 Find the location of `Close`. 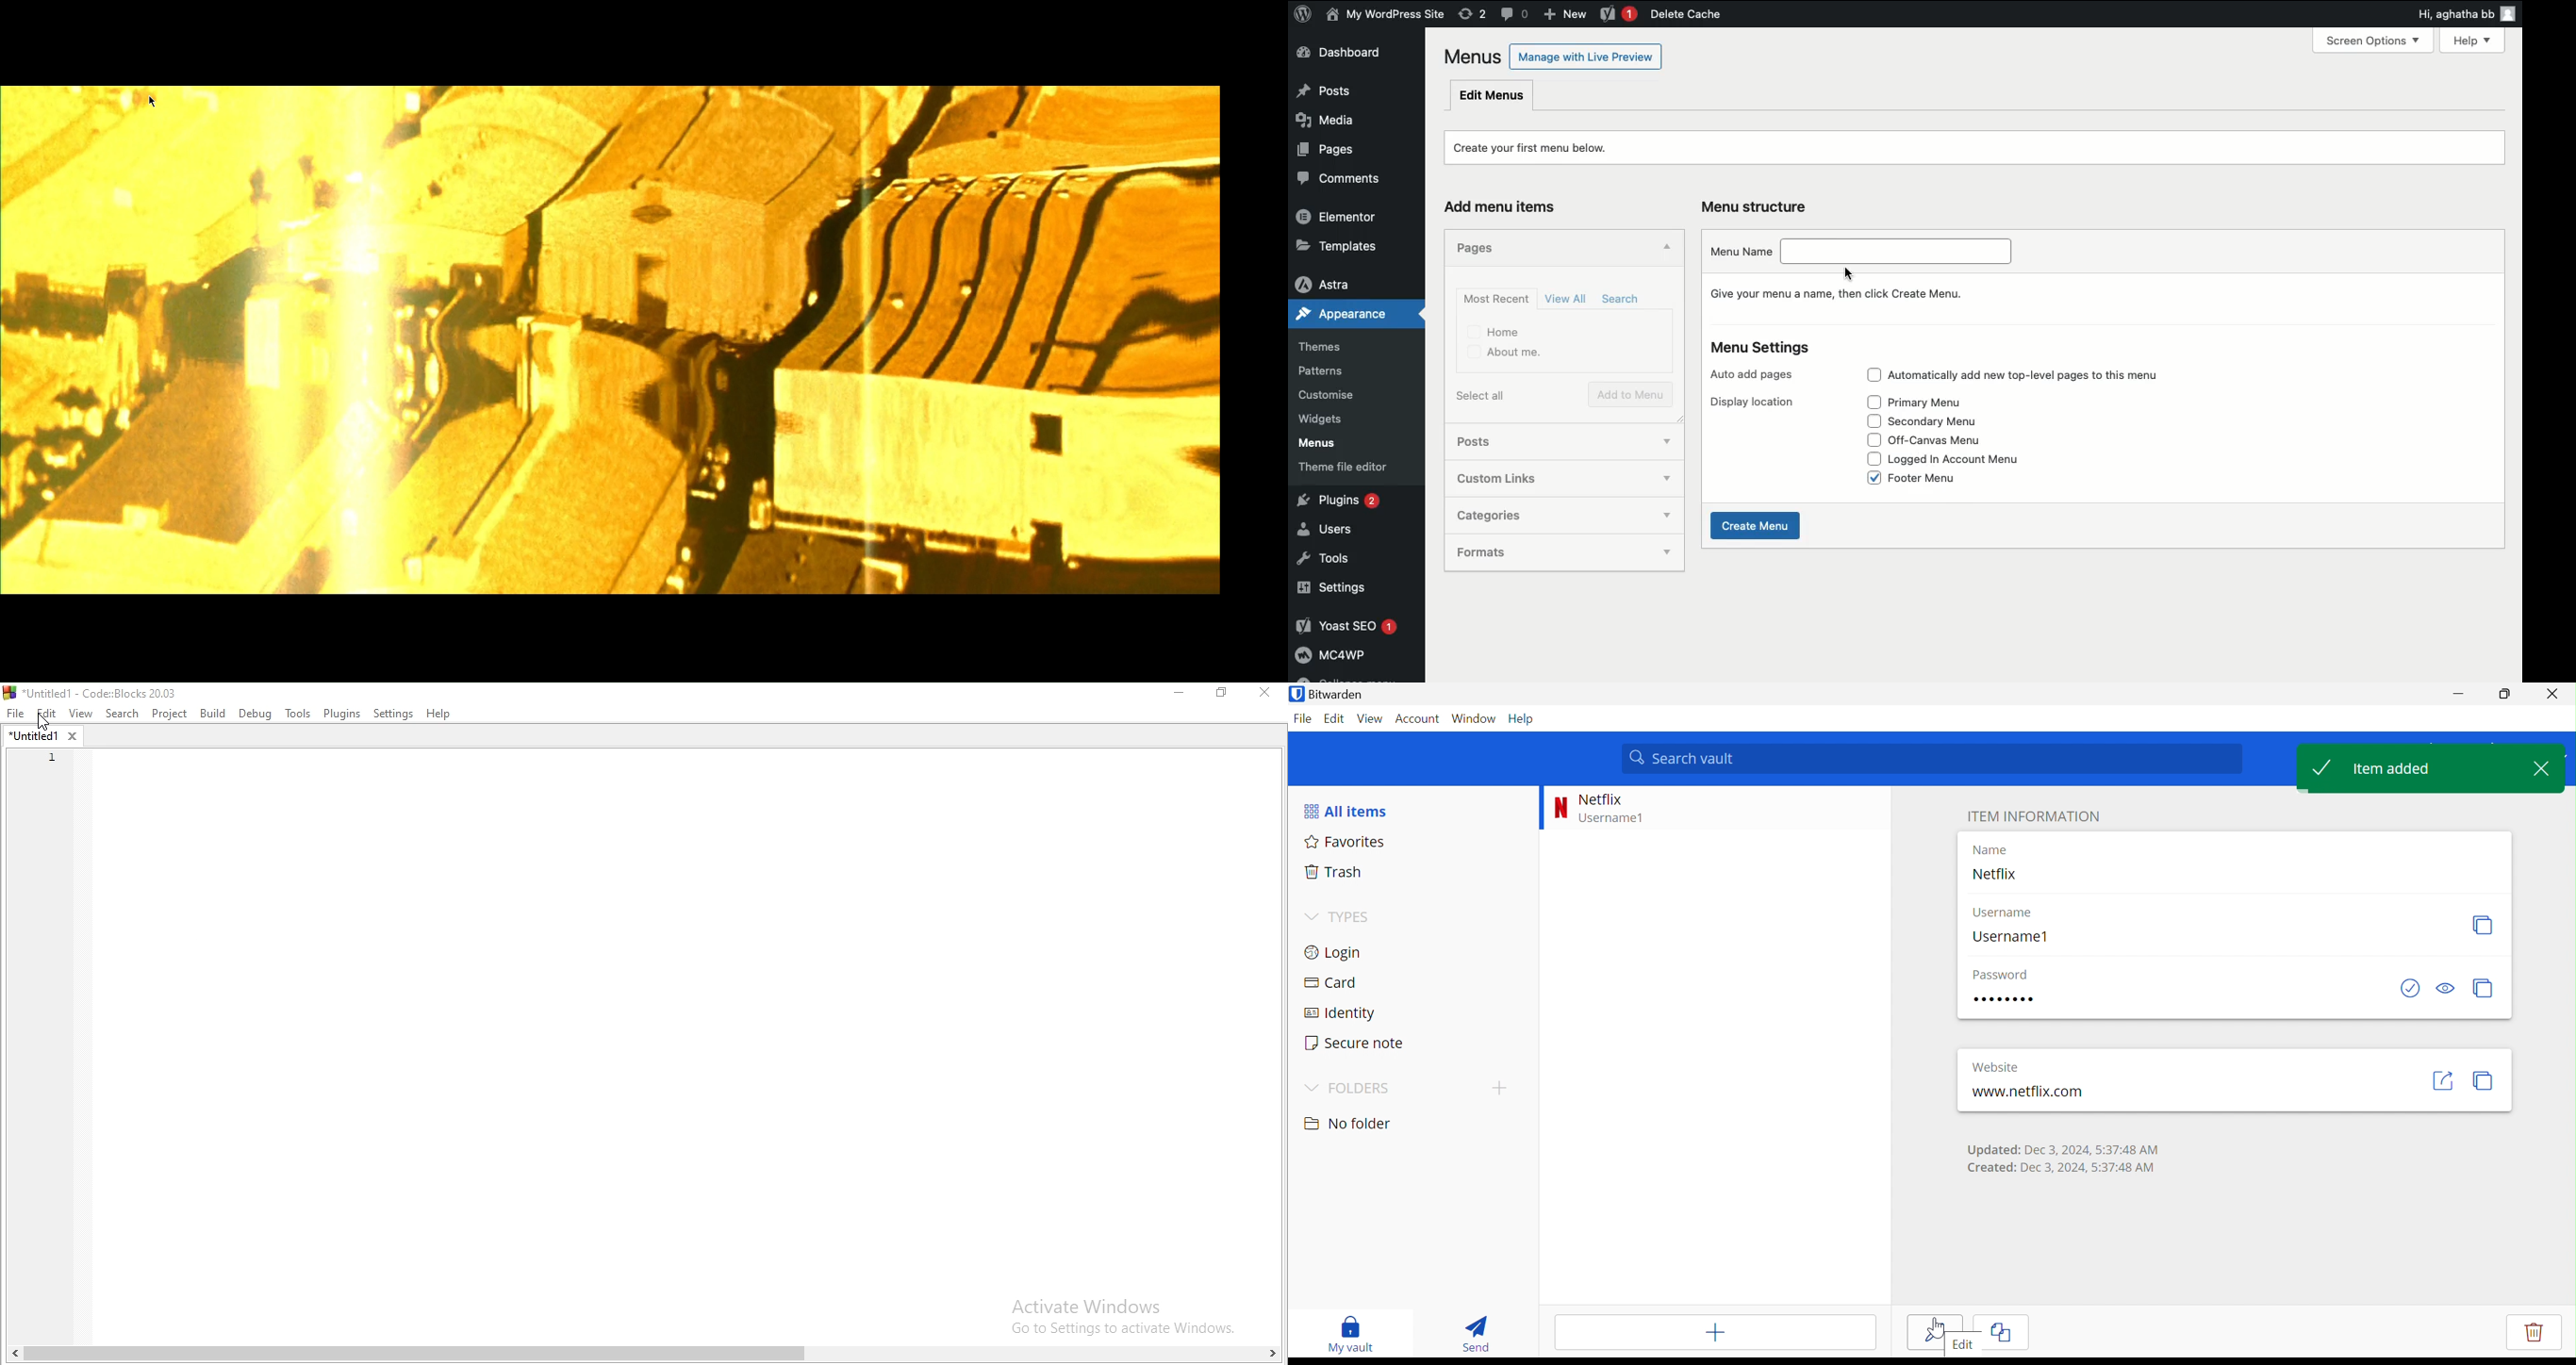

Close is located at coordinates (1263, 696).